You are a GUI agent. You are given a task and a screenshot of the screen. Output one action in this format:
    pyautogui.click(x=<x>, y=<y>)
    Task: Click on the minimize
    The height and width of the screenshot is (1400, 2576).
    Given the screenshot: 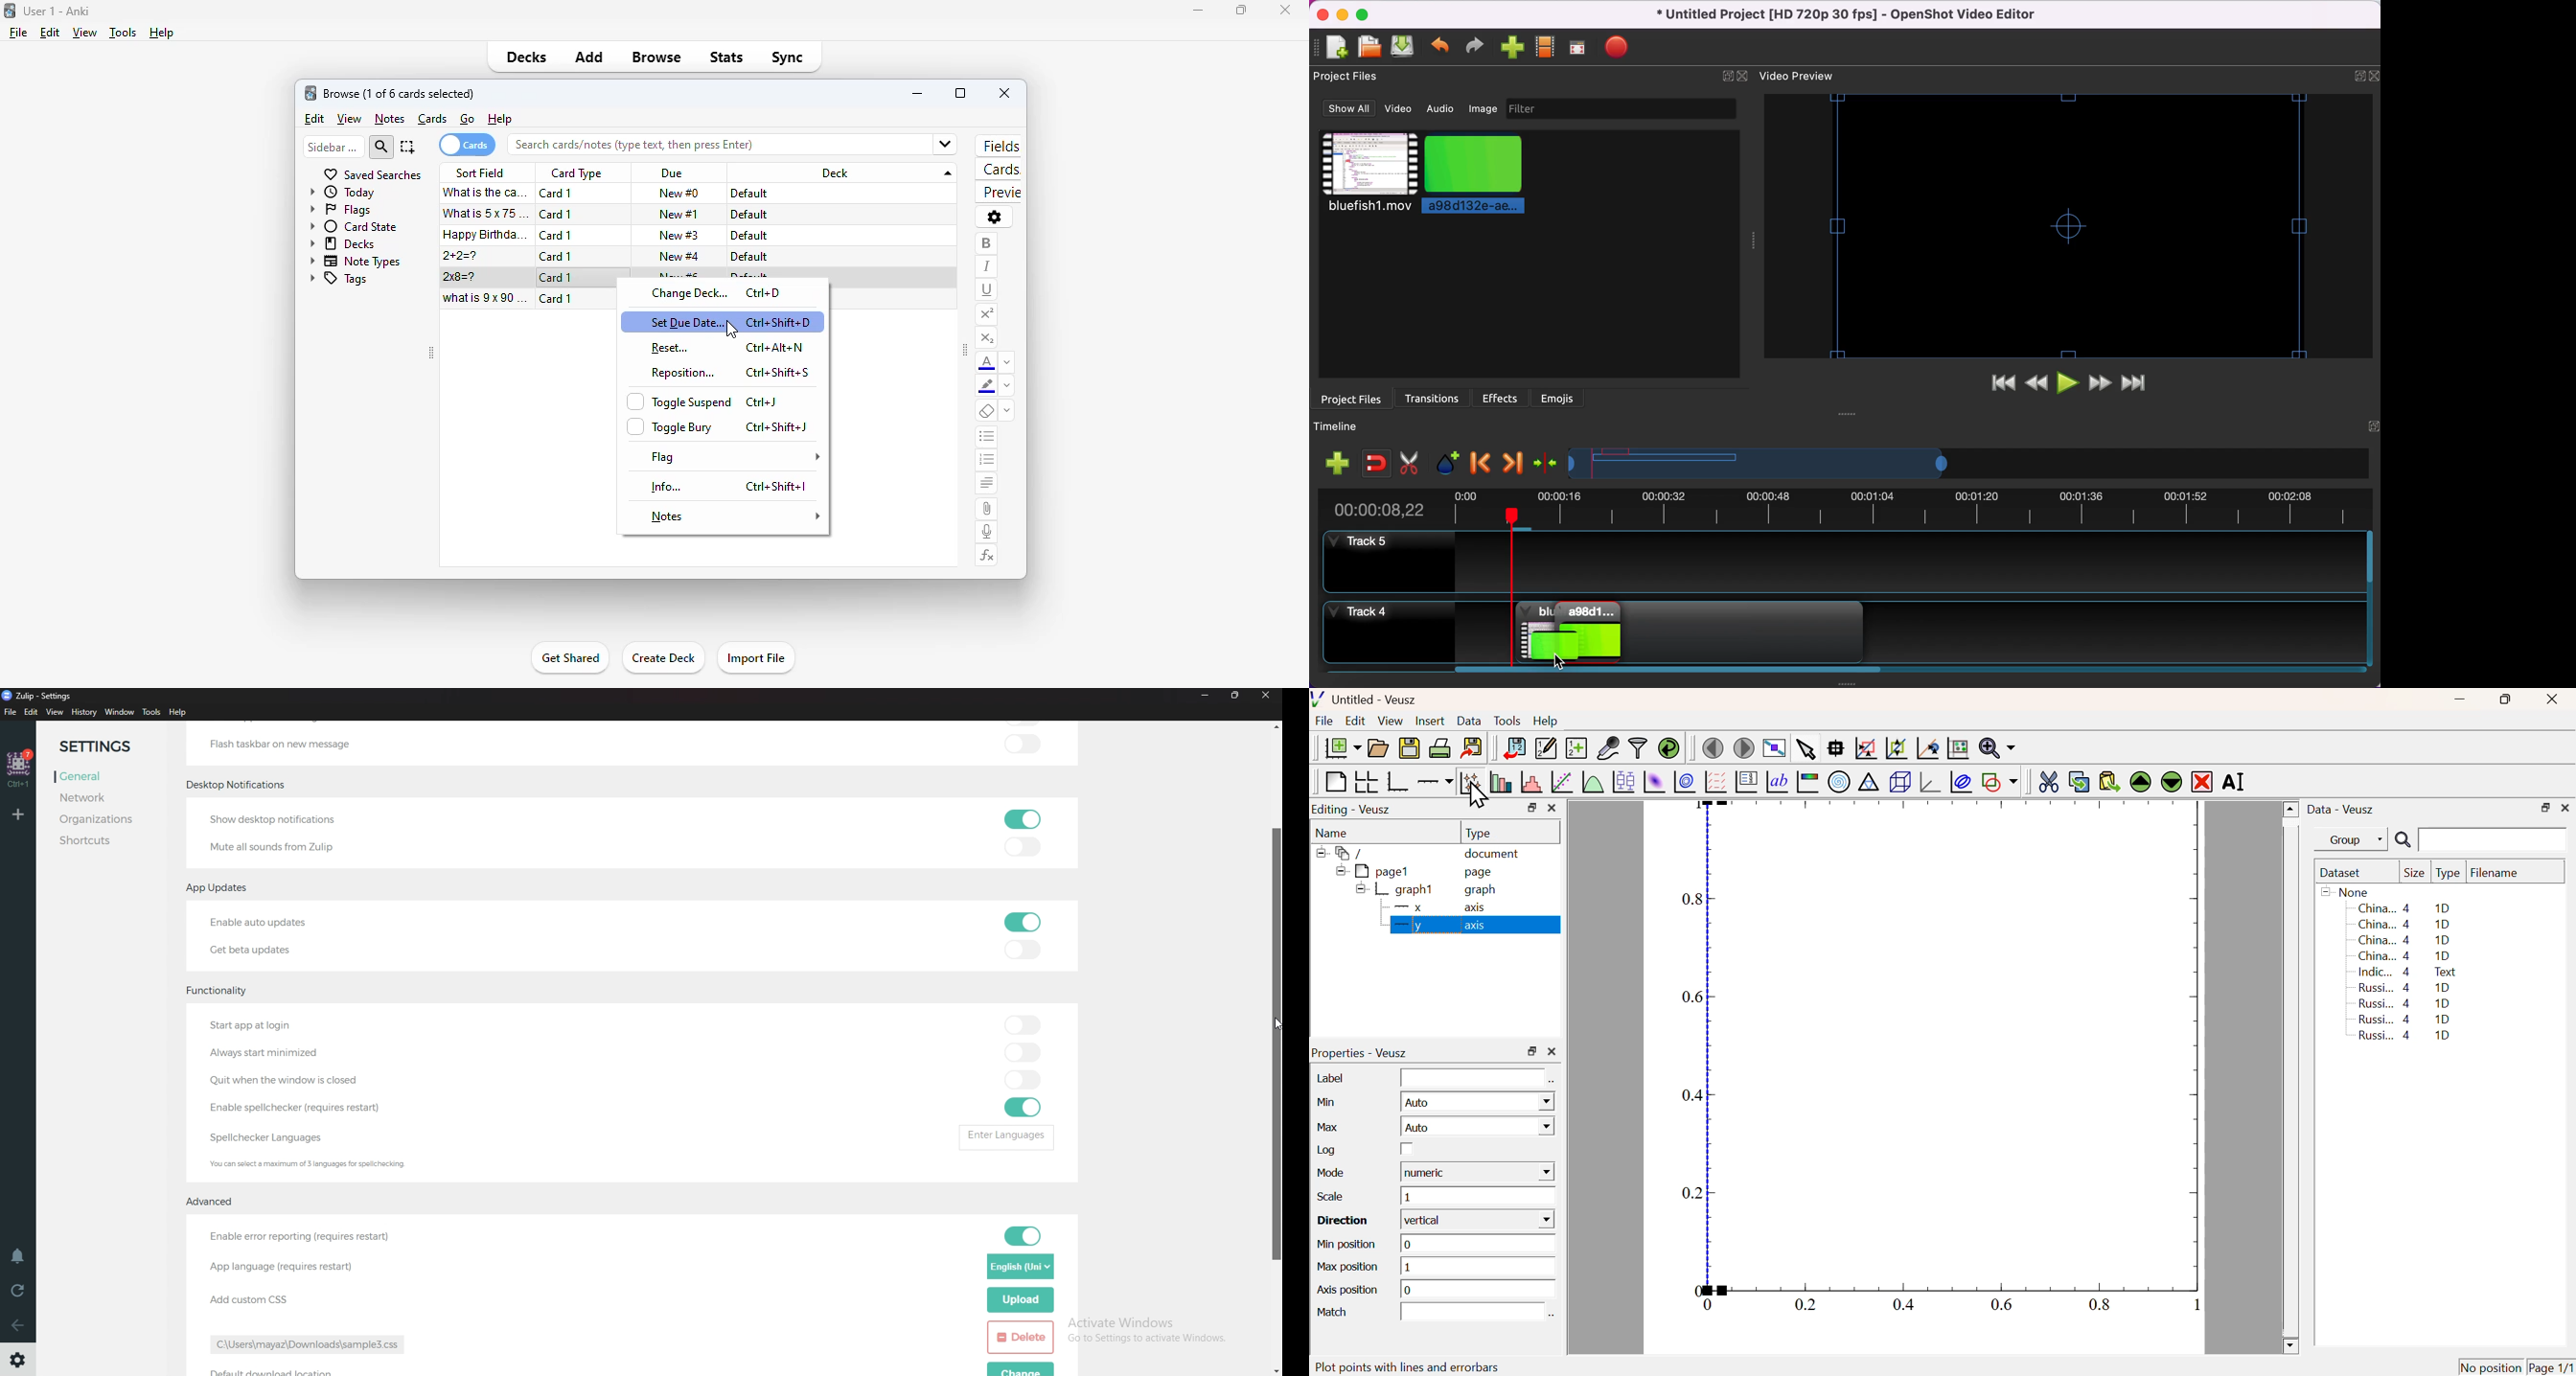 What is the action you would take?
    pyautogui.click(x=1342, y=14)
    